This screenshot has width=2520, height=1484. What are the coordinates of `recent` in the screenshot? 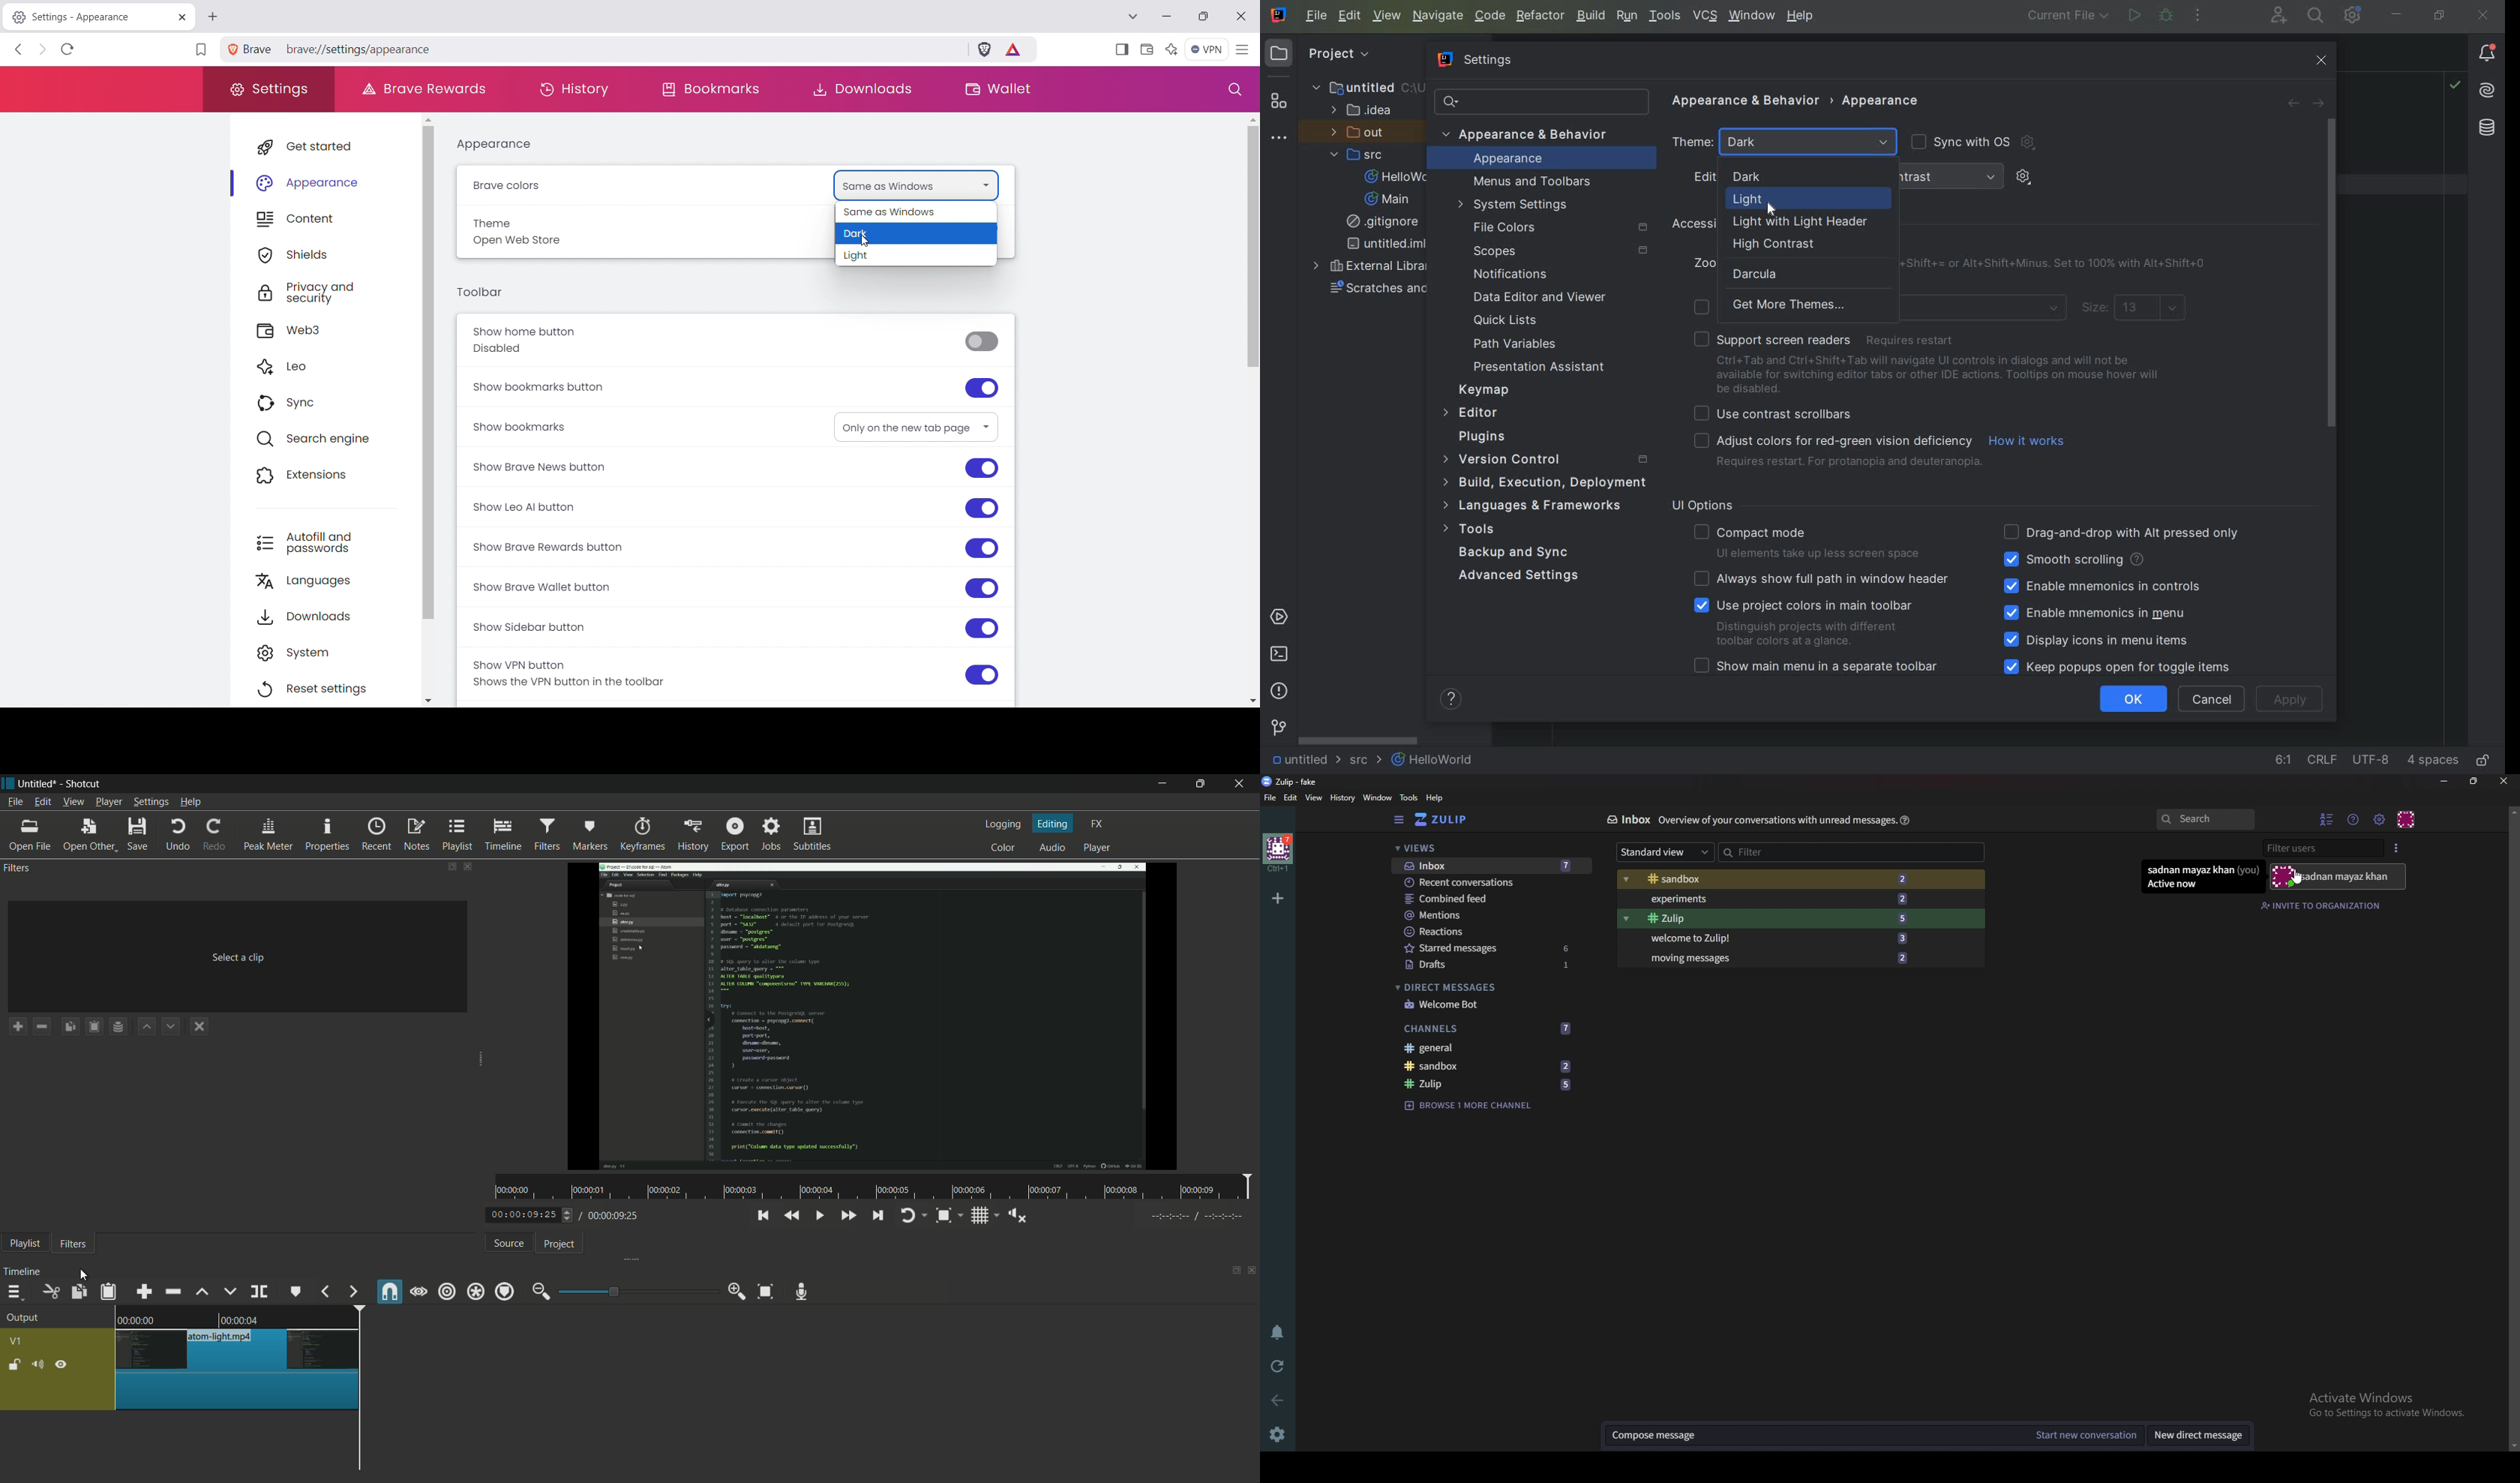 It's located at (379, 835).